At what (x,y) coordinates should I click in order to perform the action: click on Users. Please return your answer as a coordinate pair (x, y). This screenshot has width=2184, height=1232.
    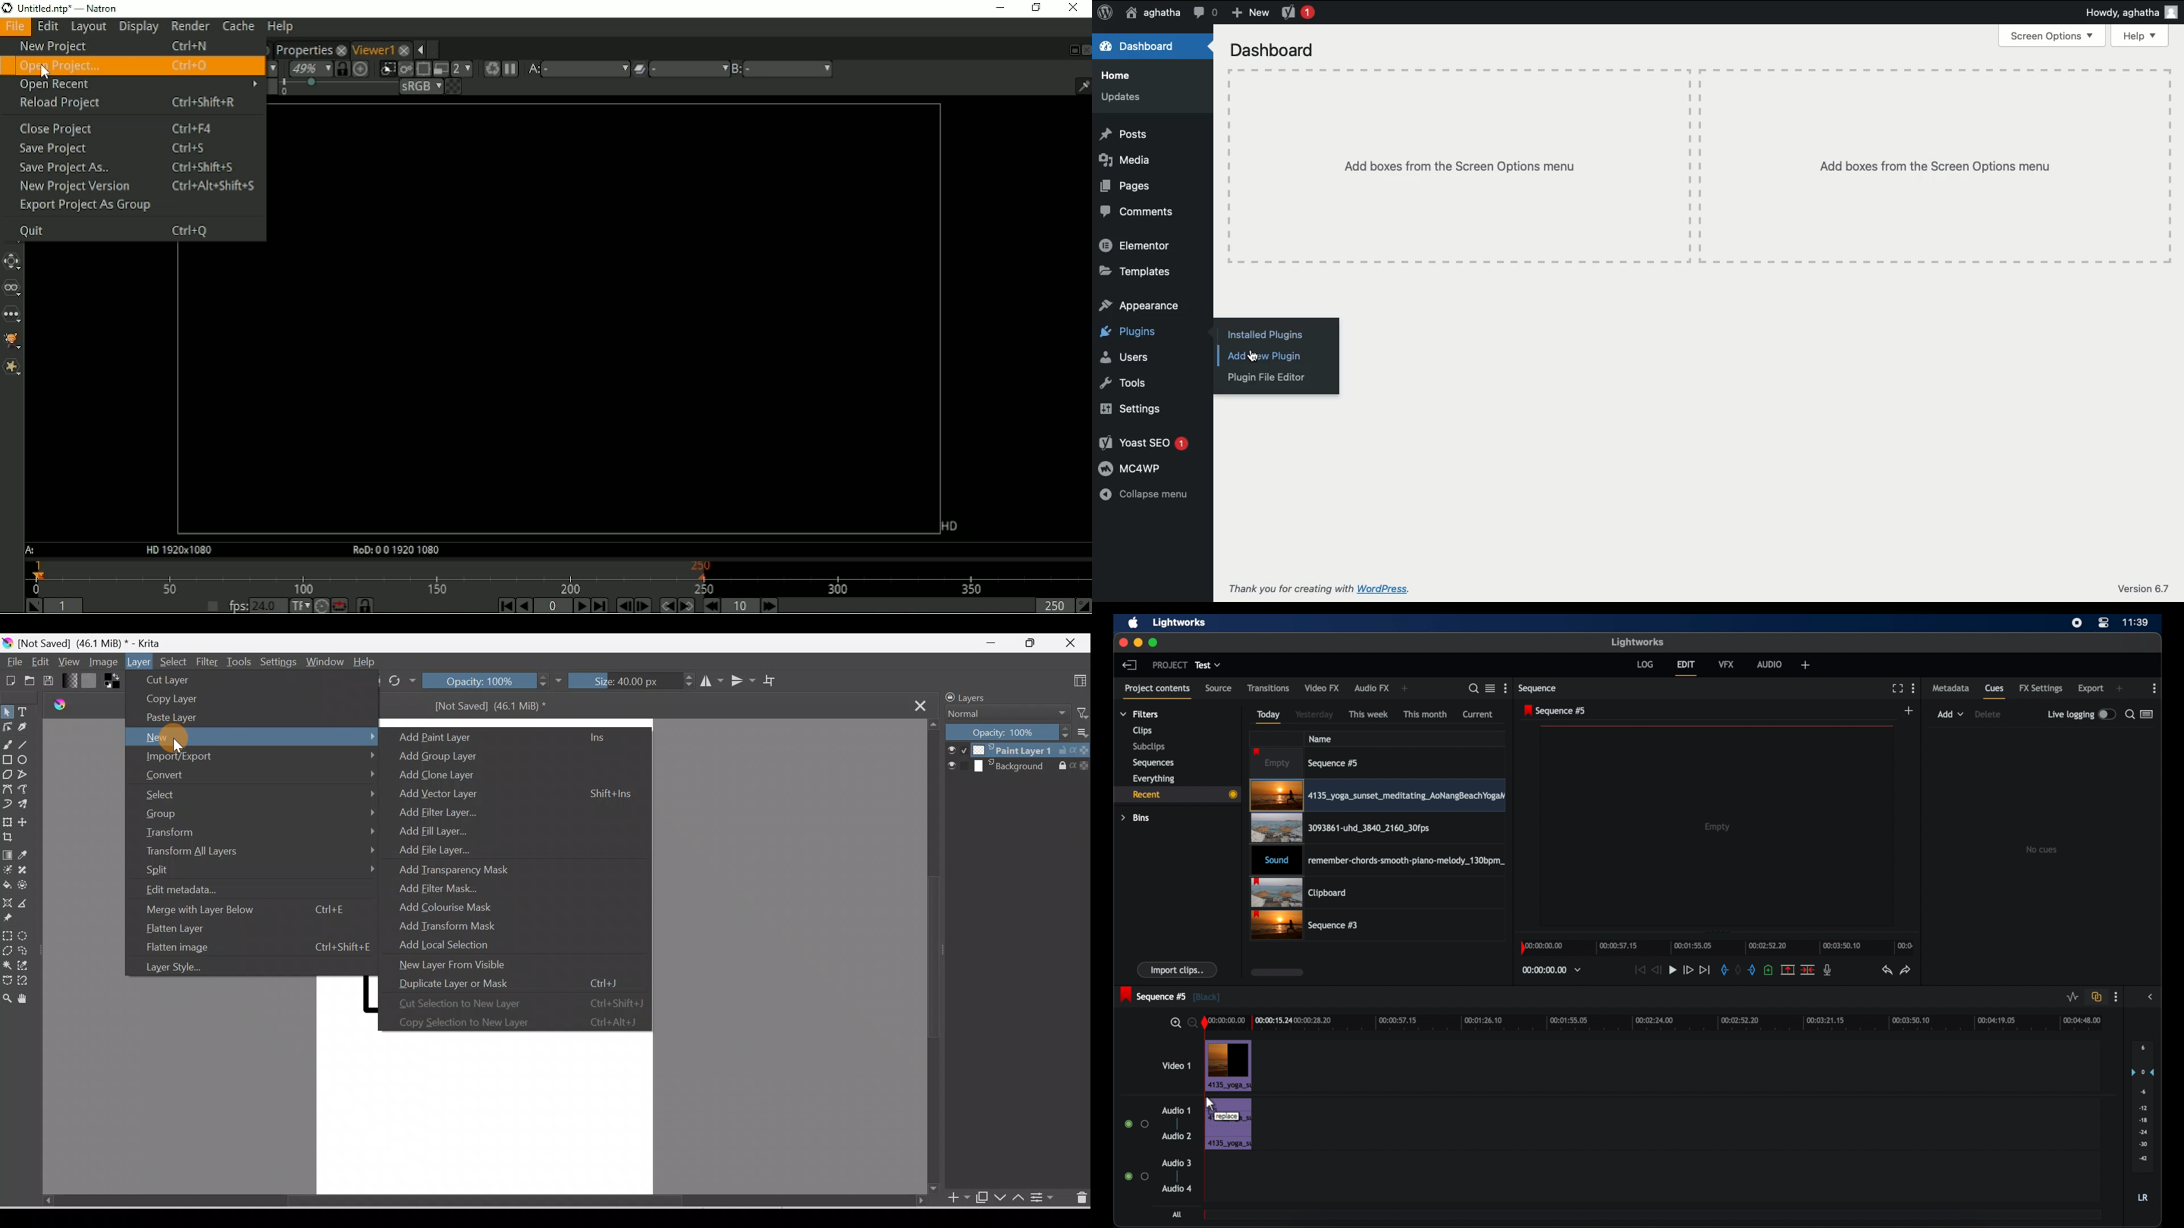
    Looking at the image, I should click on (1125, 357).